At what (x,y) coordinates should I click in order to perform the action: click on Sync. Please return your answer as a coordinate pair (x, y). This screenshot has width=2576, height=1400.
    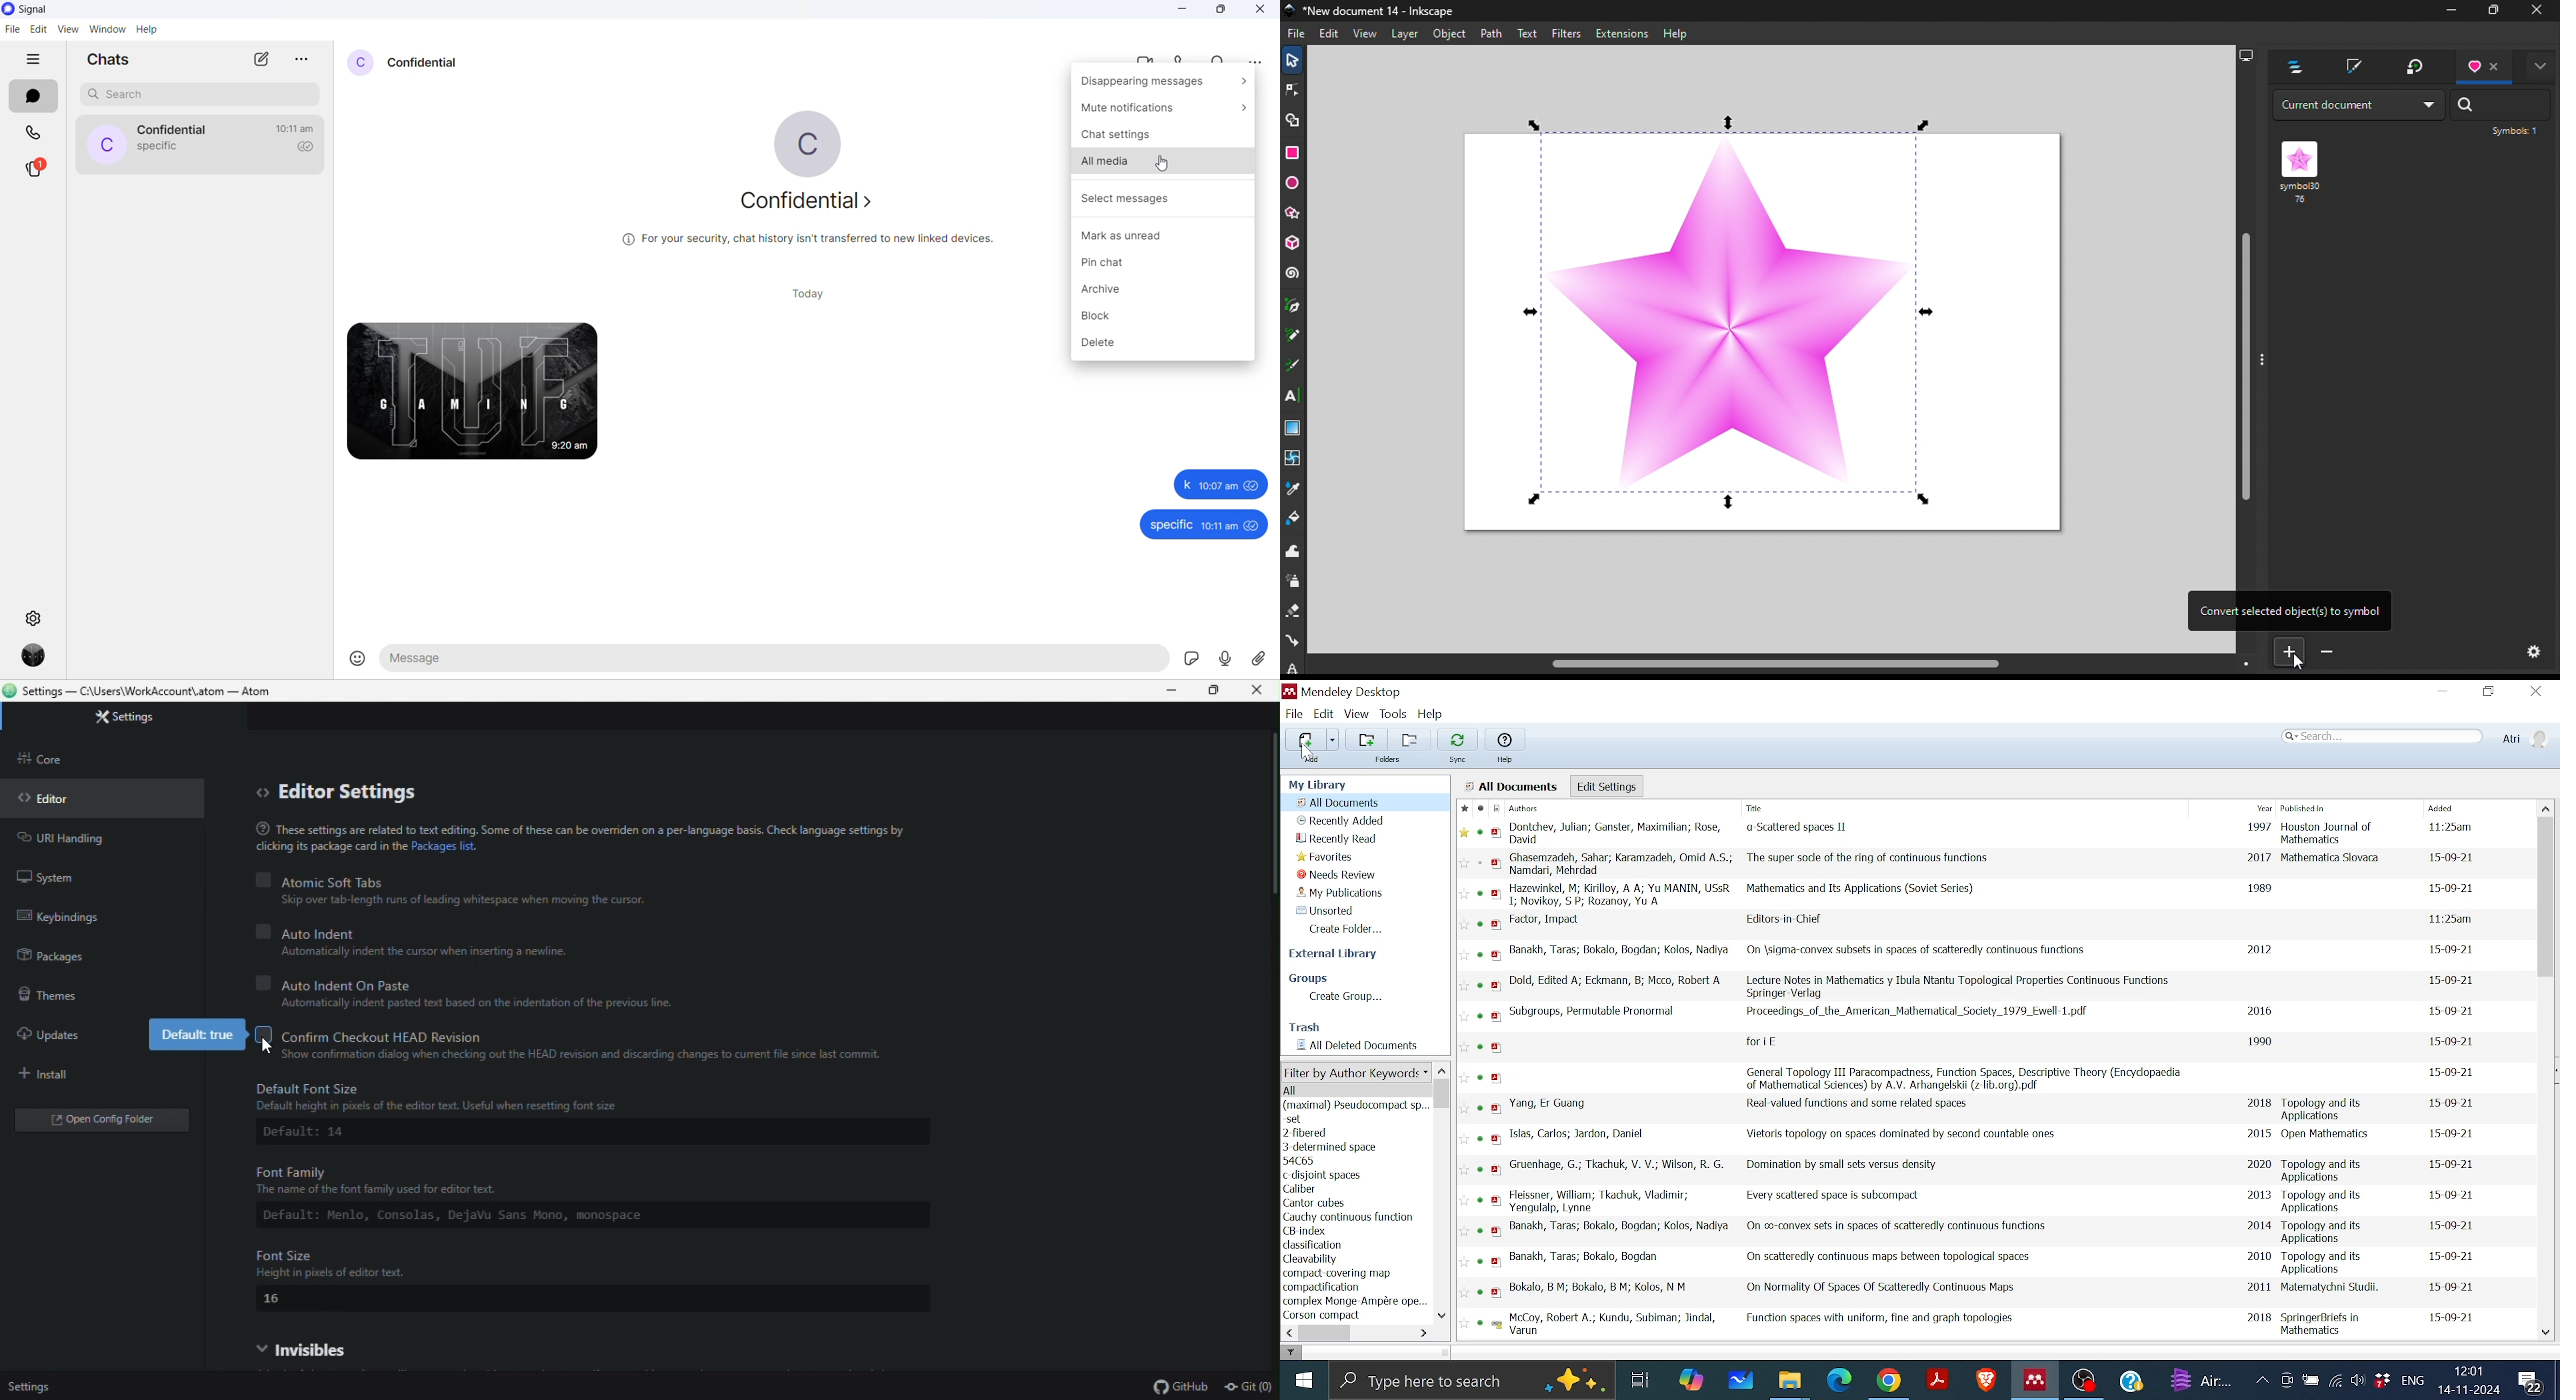
    Looking at the image, I should click on (1459, 760).